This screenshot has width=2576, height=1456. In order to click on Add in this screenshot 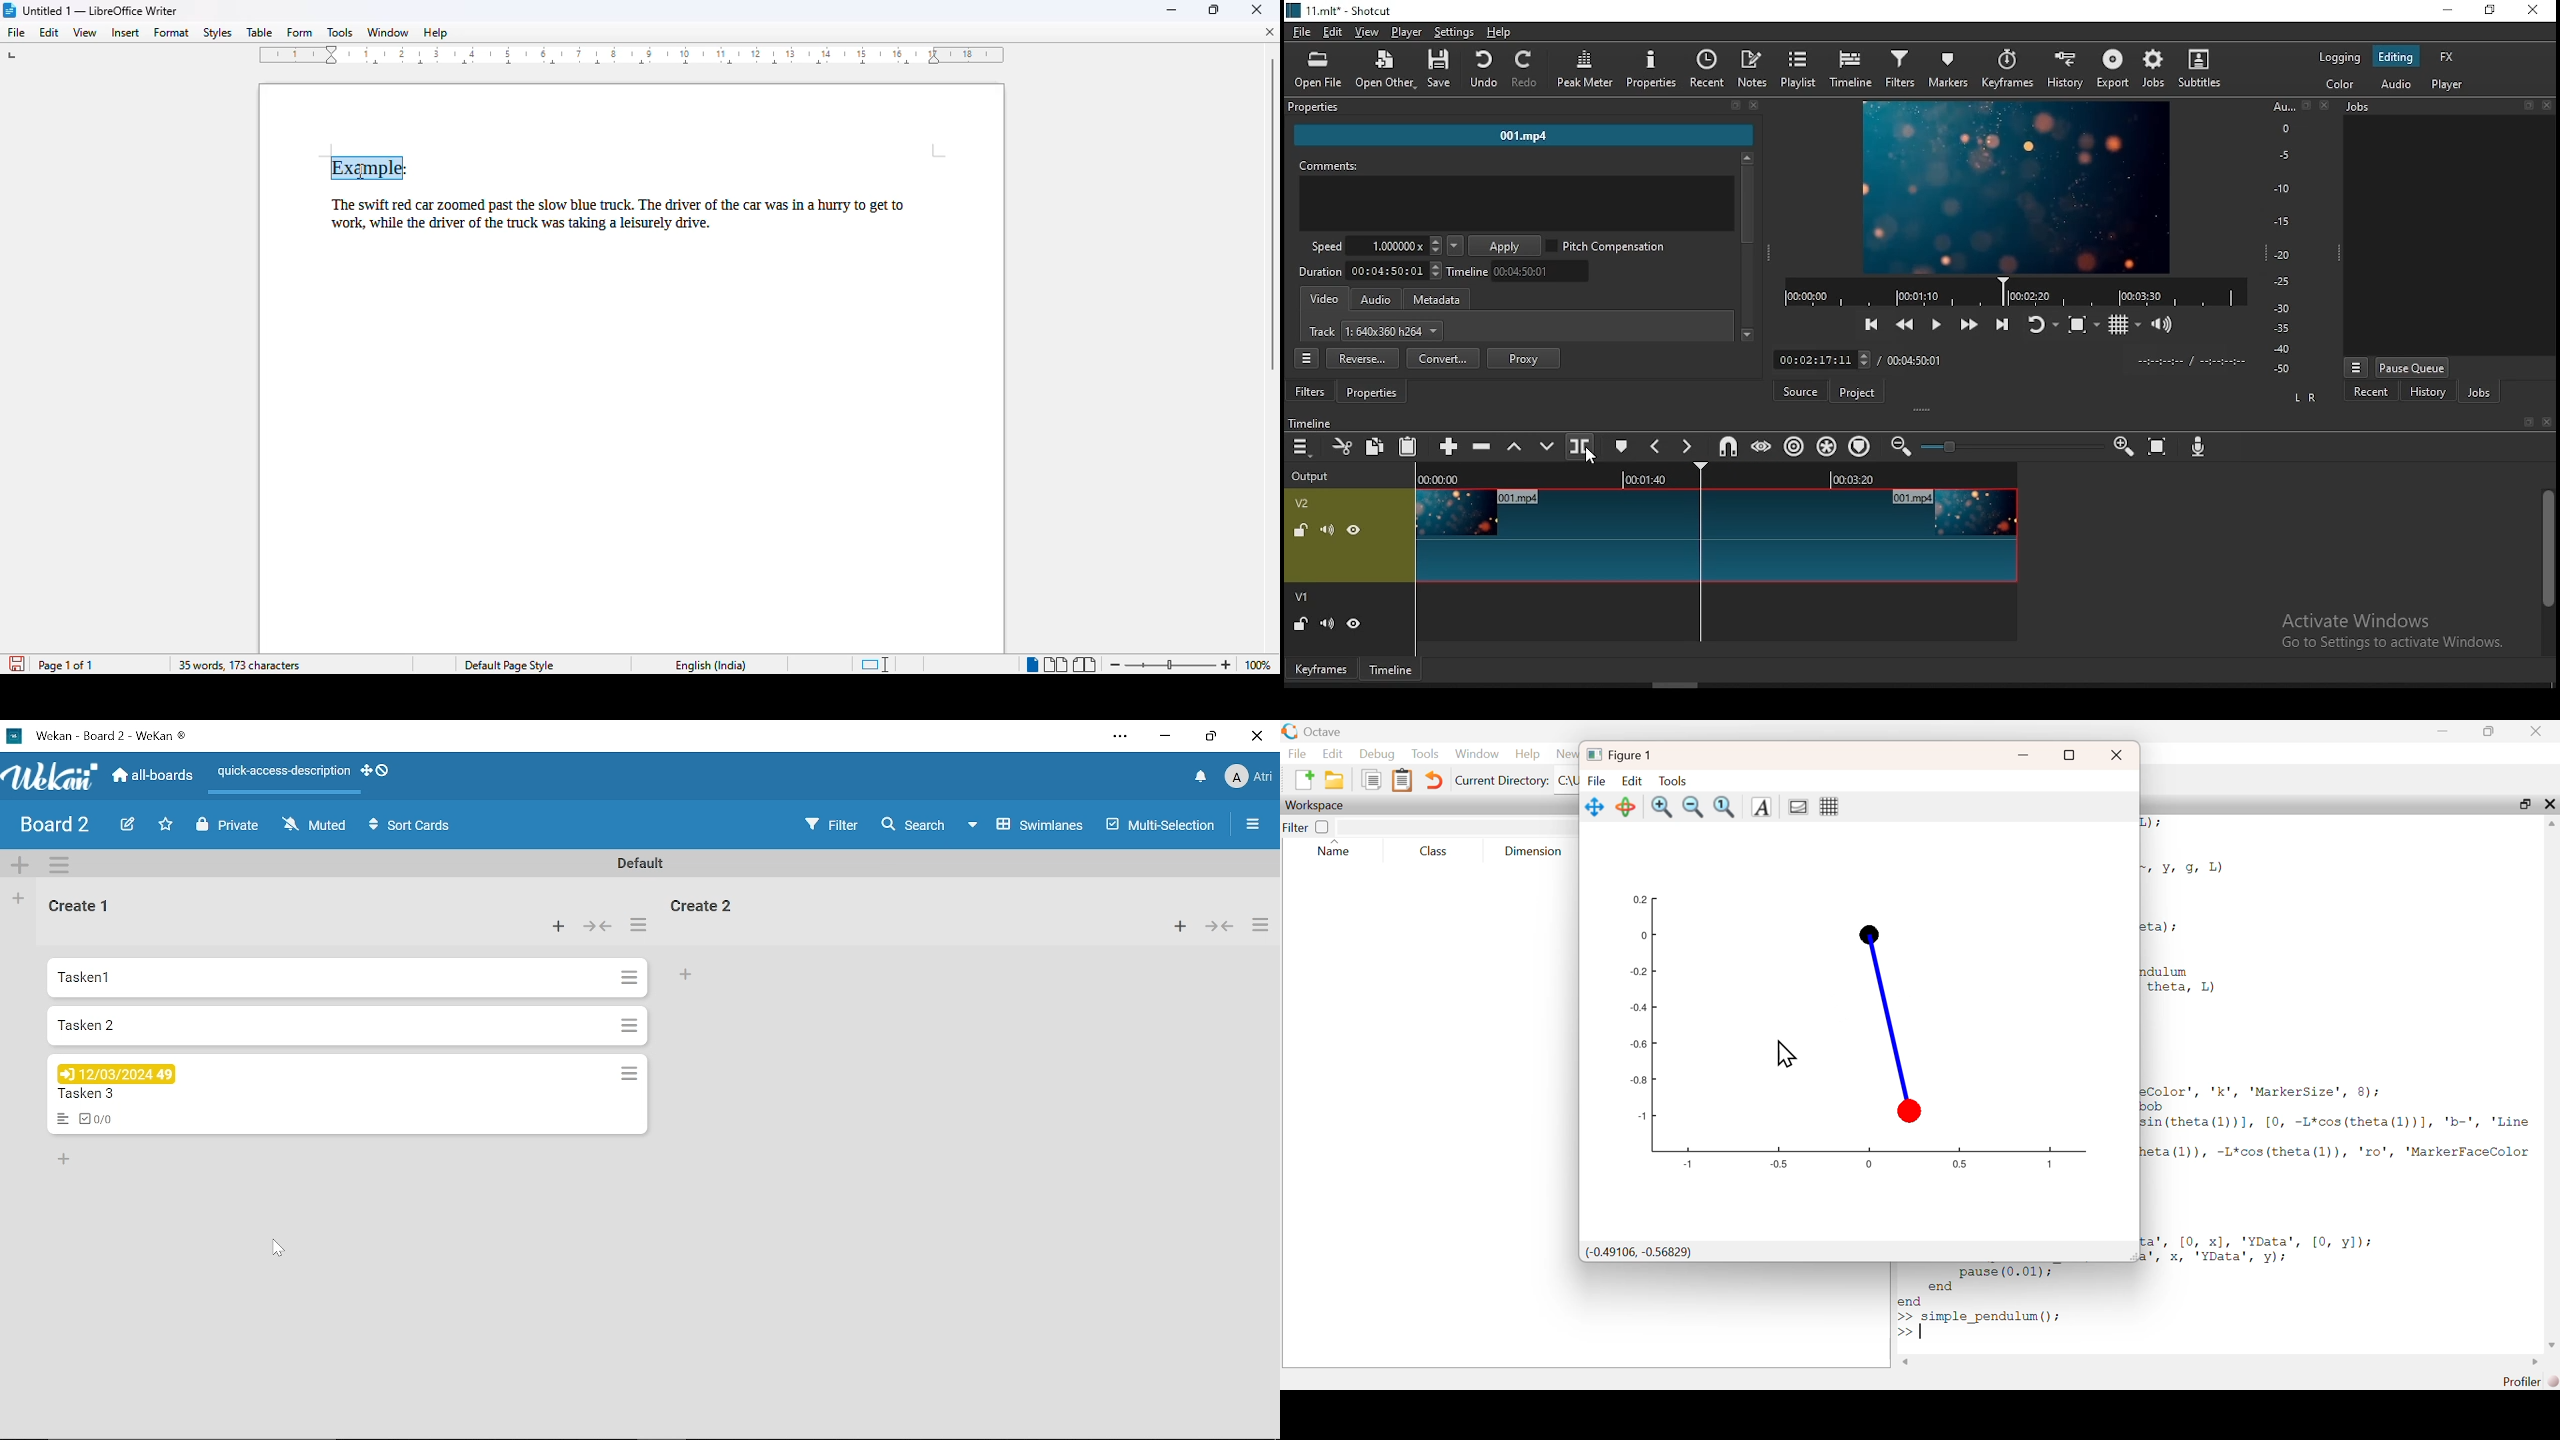, I will do `click(19, 897)`.